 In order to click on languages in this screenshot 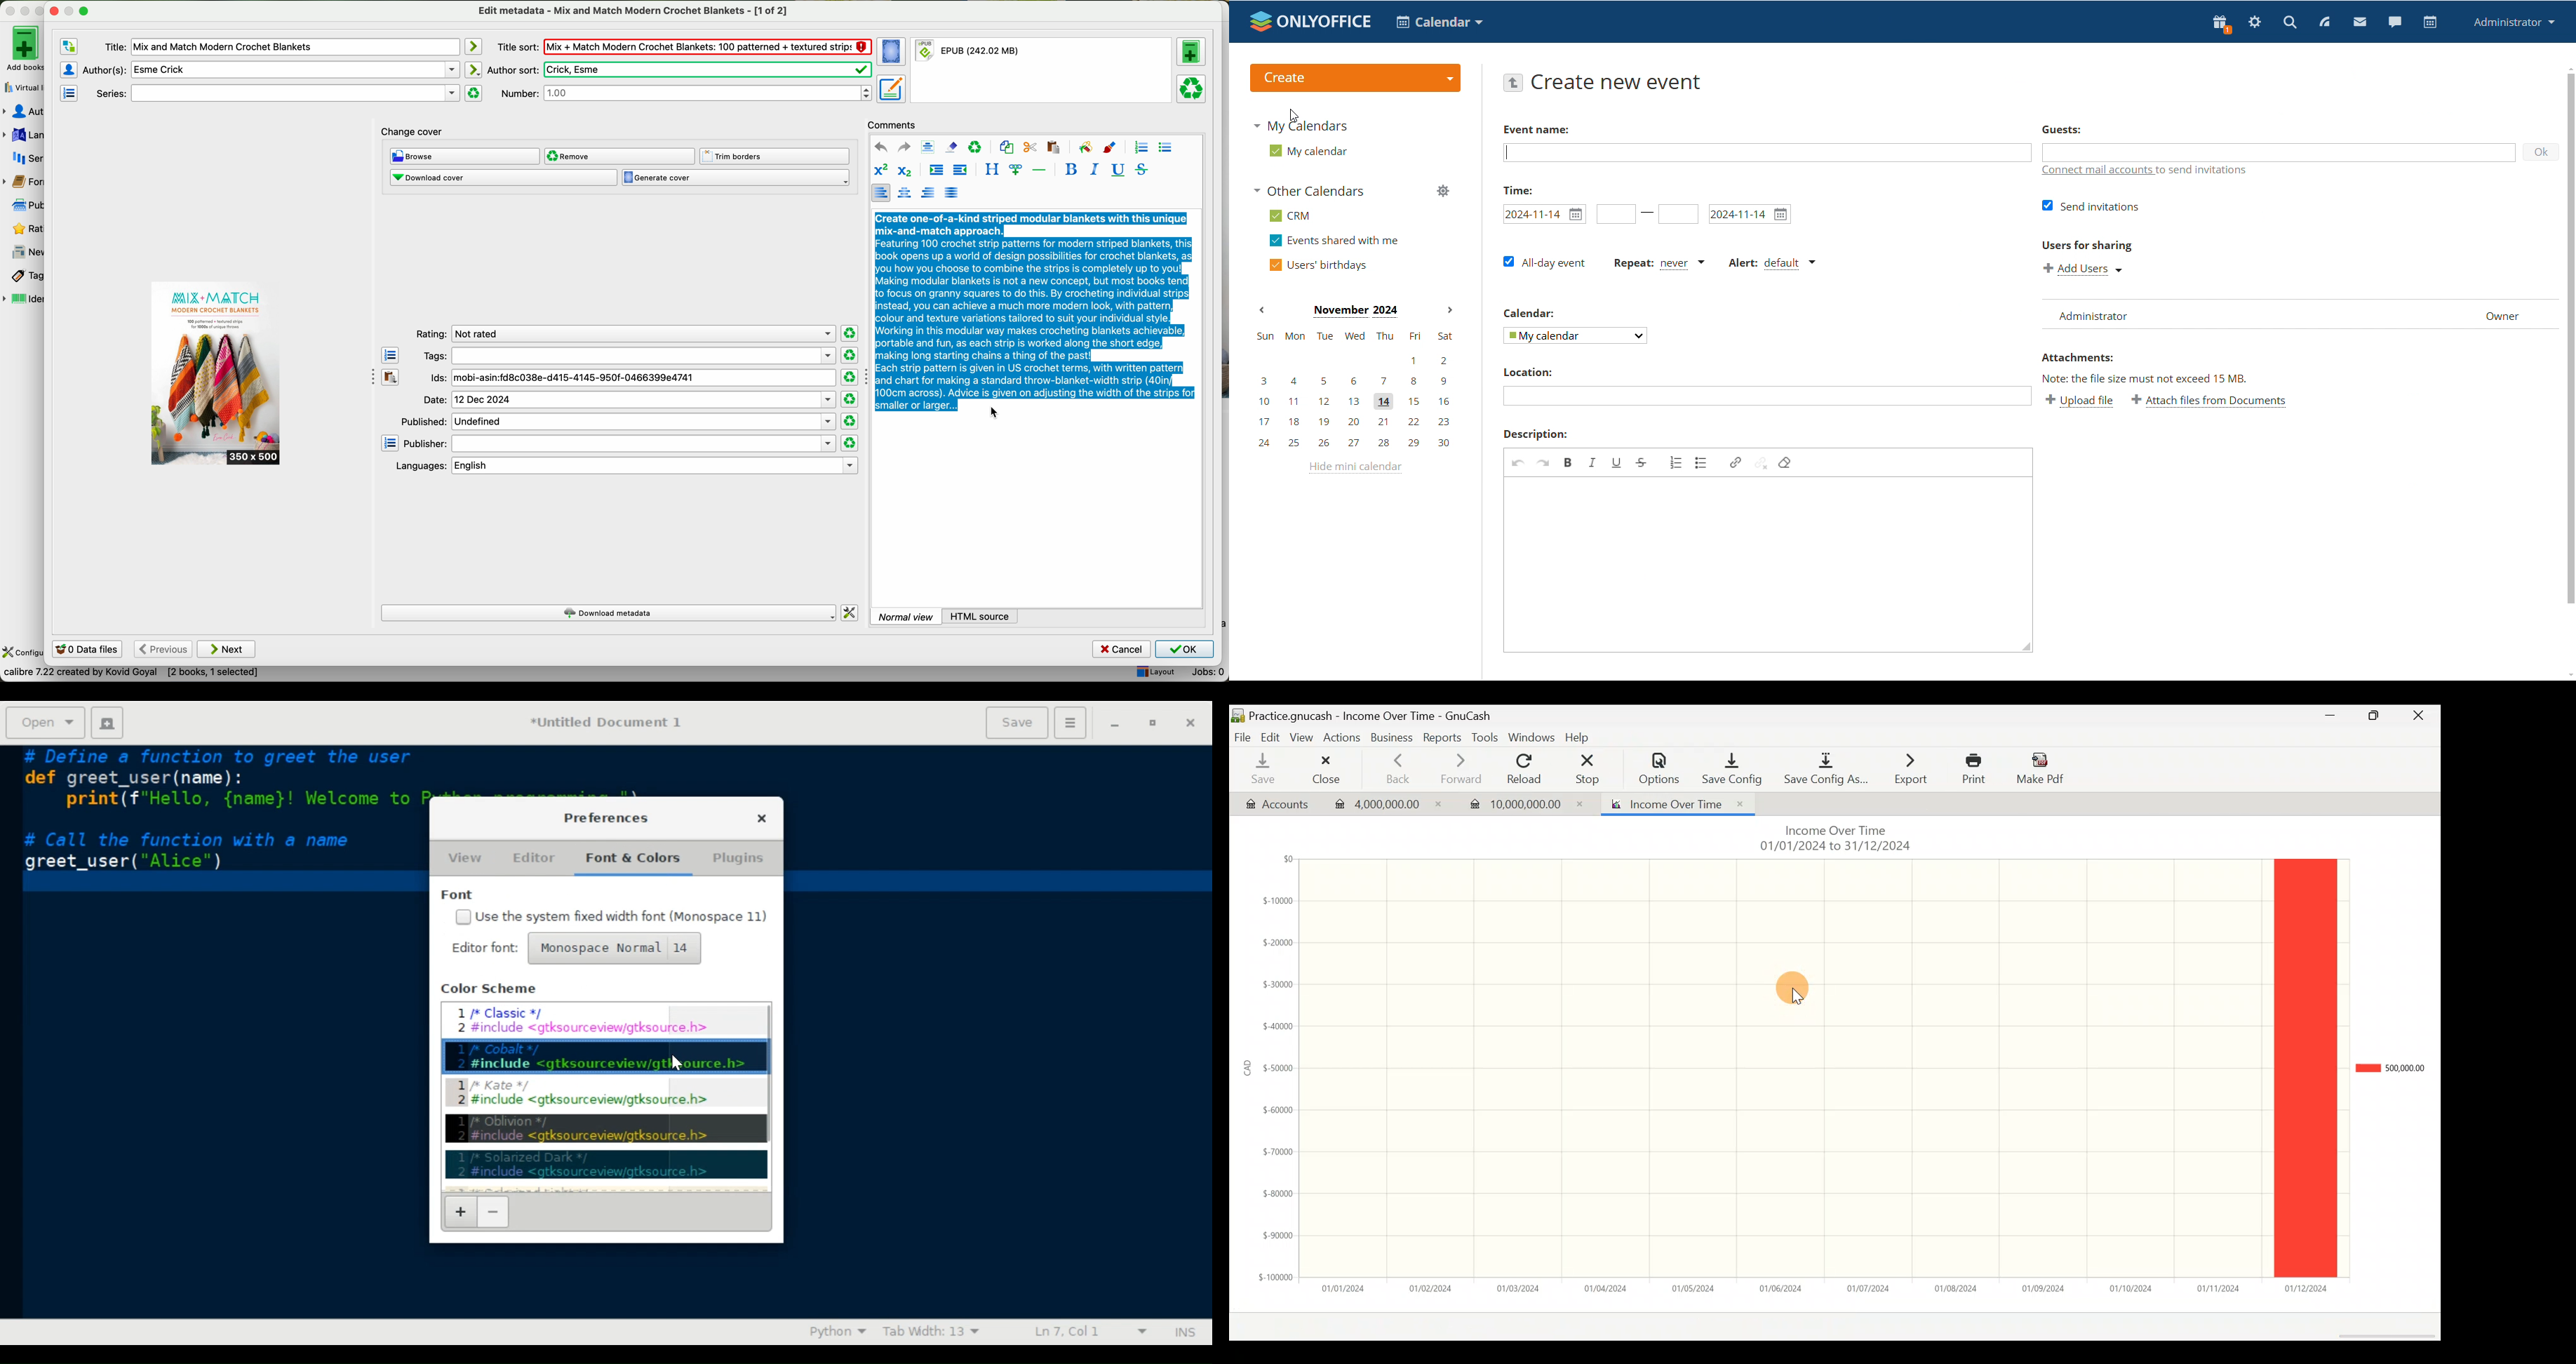, I will do `click(23, 135)`.